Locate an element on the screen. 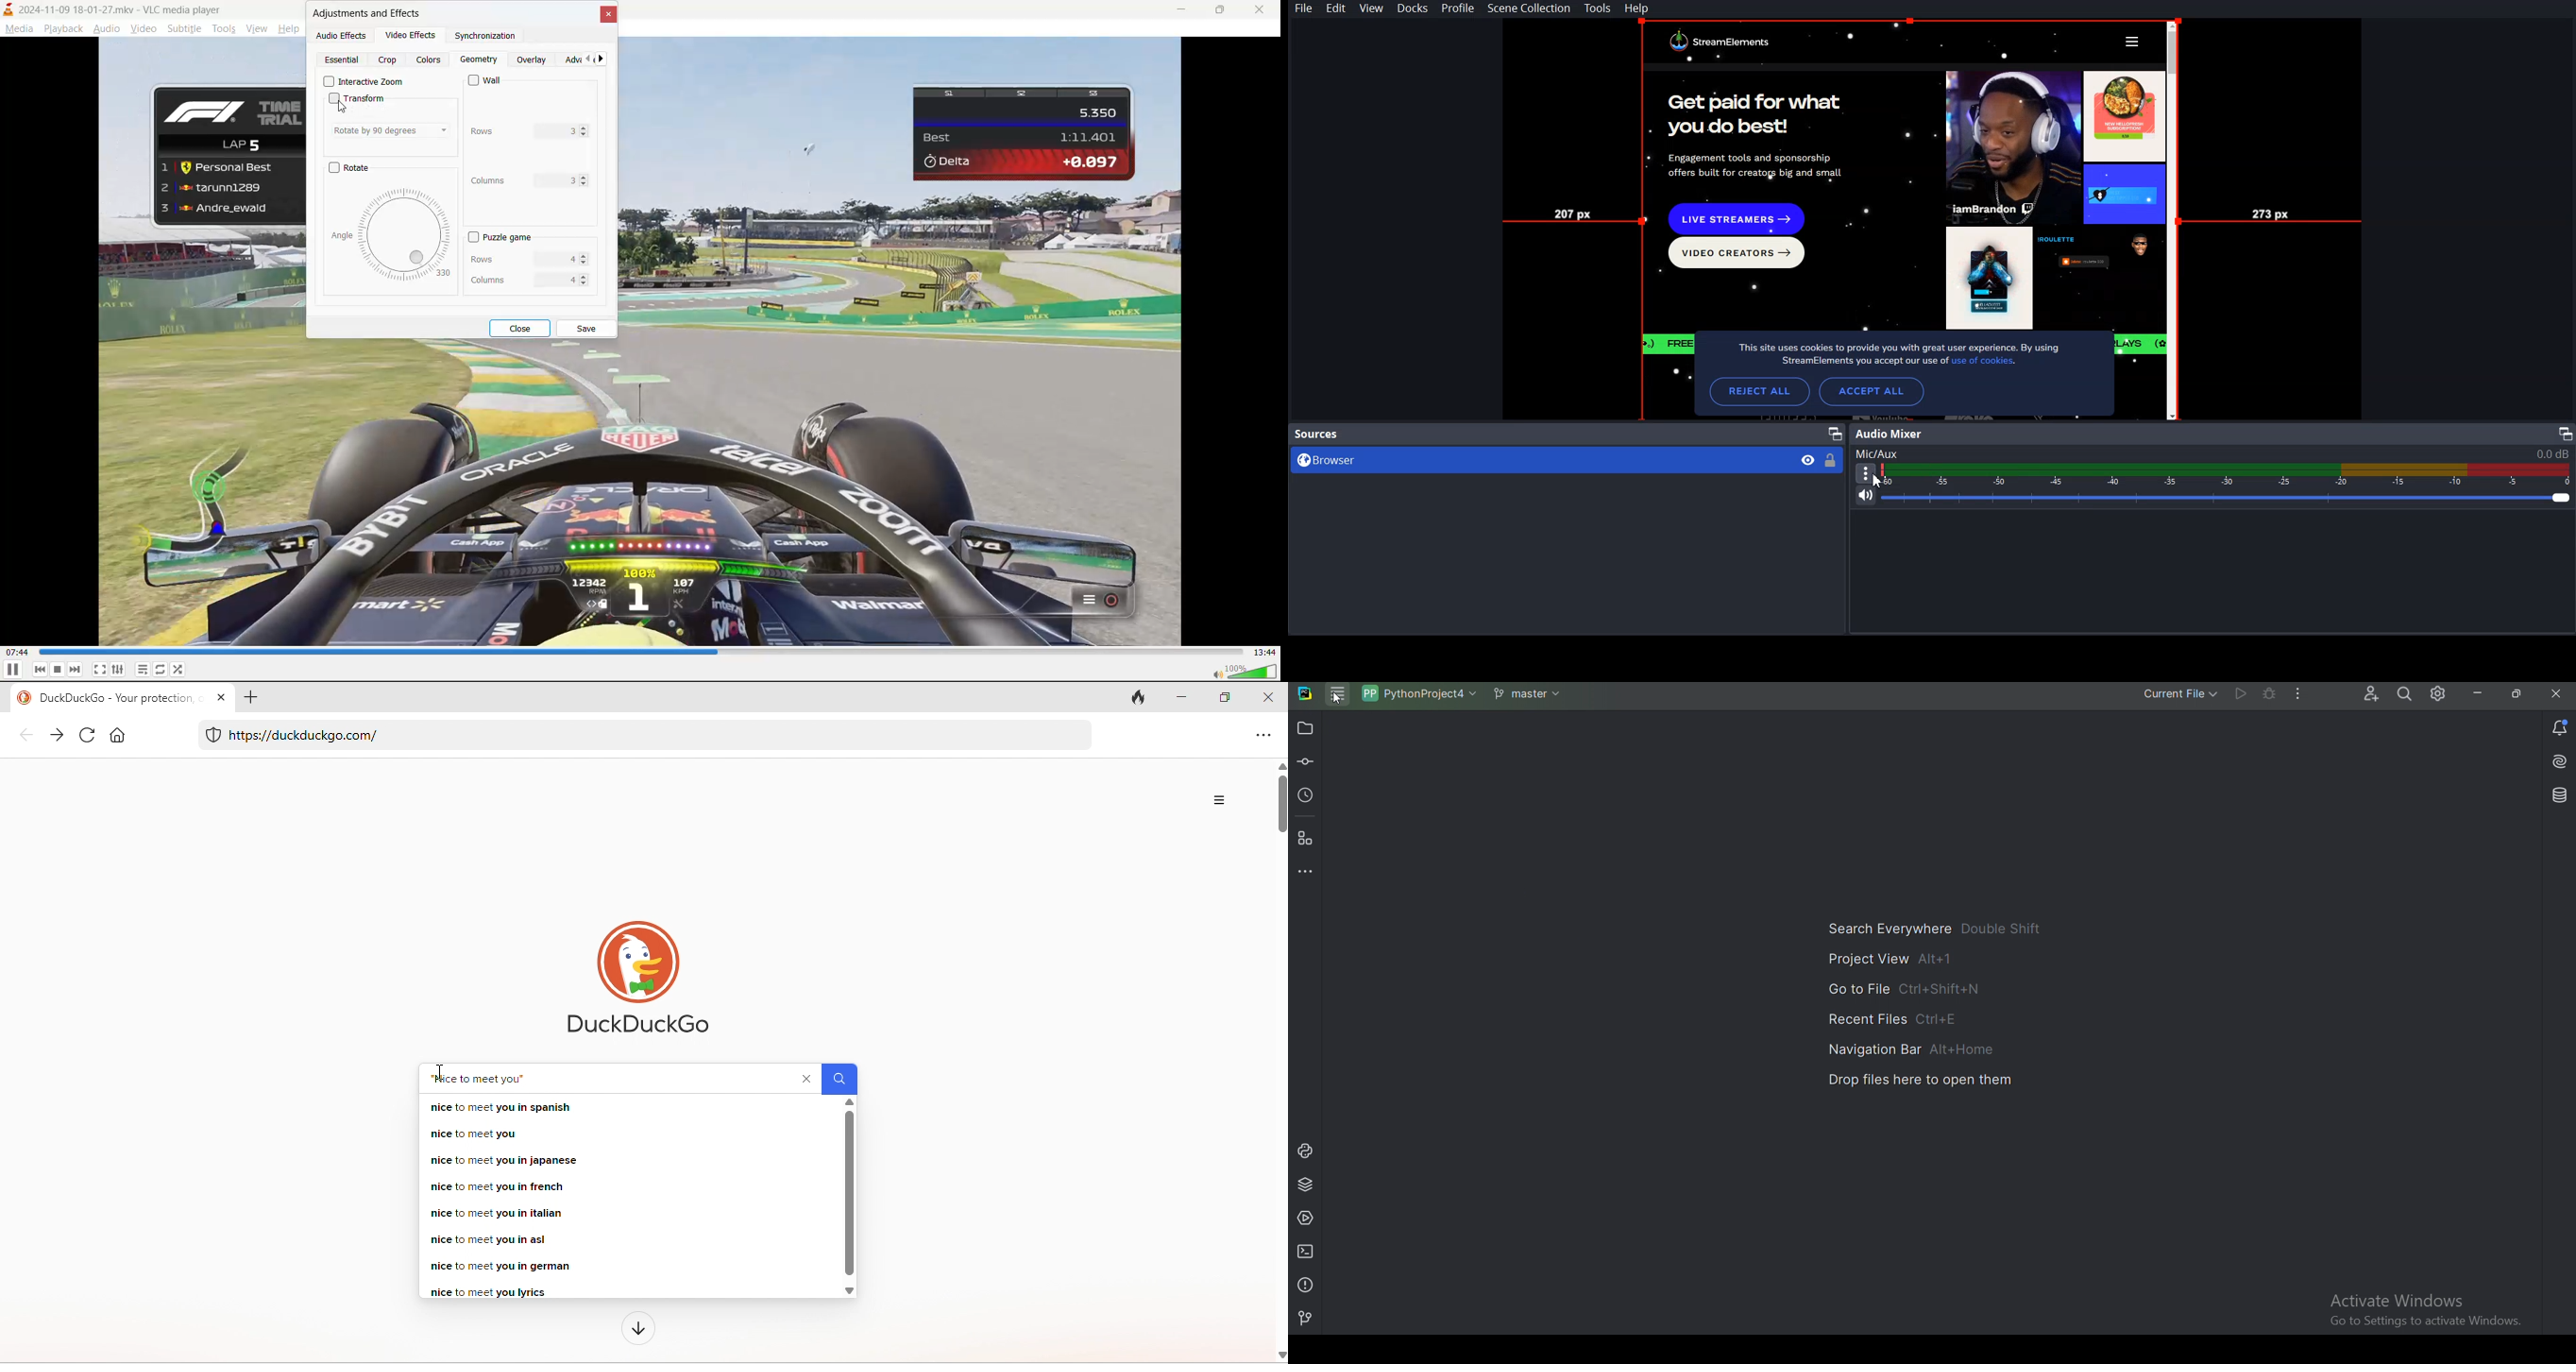 The image size is (2576, 1372). Text is located at coordinates (2213, 453).